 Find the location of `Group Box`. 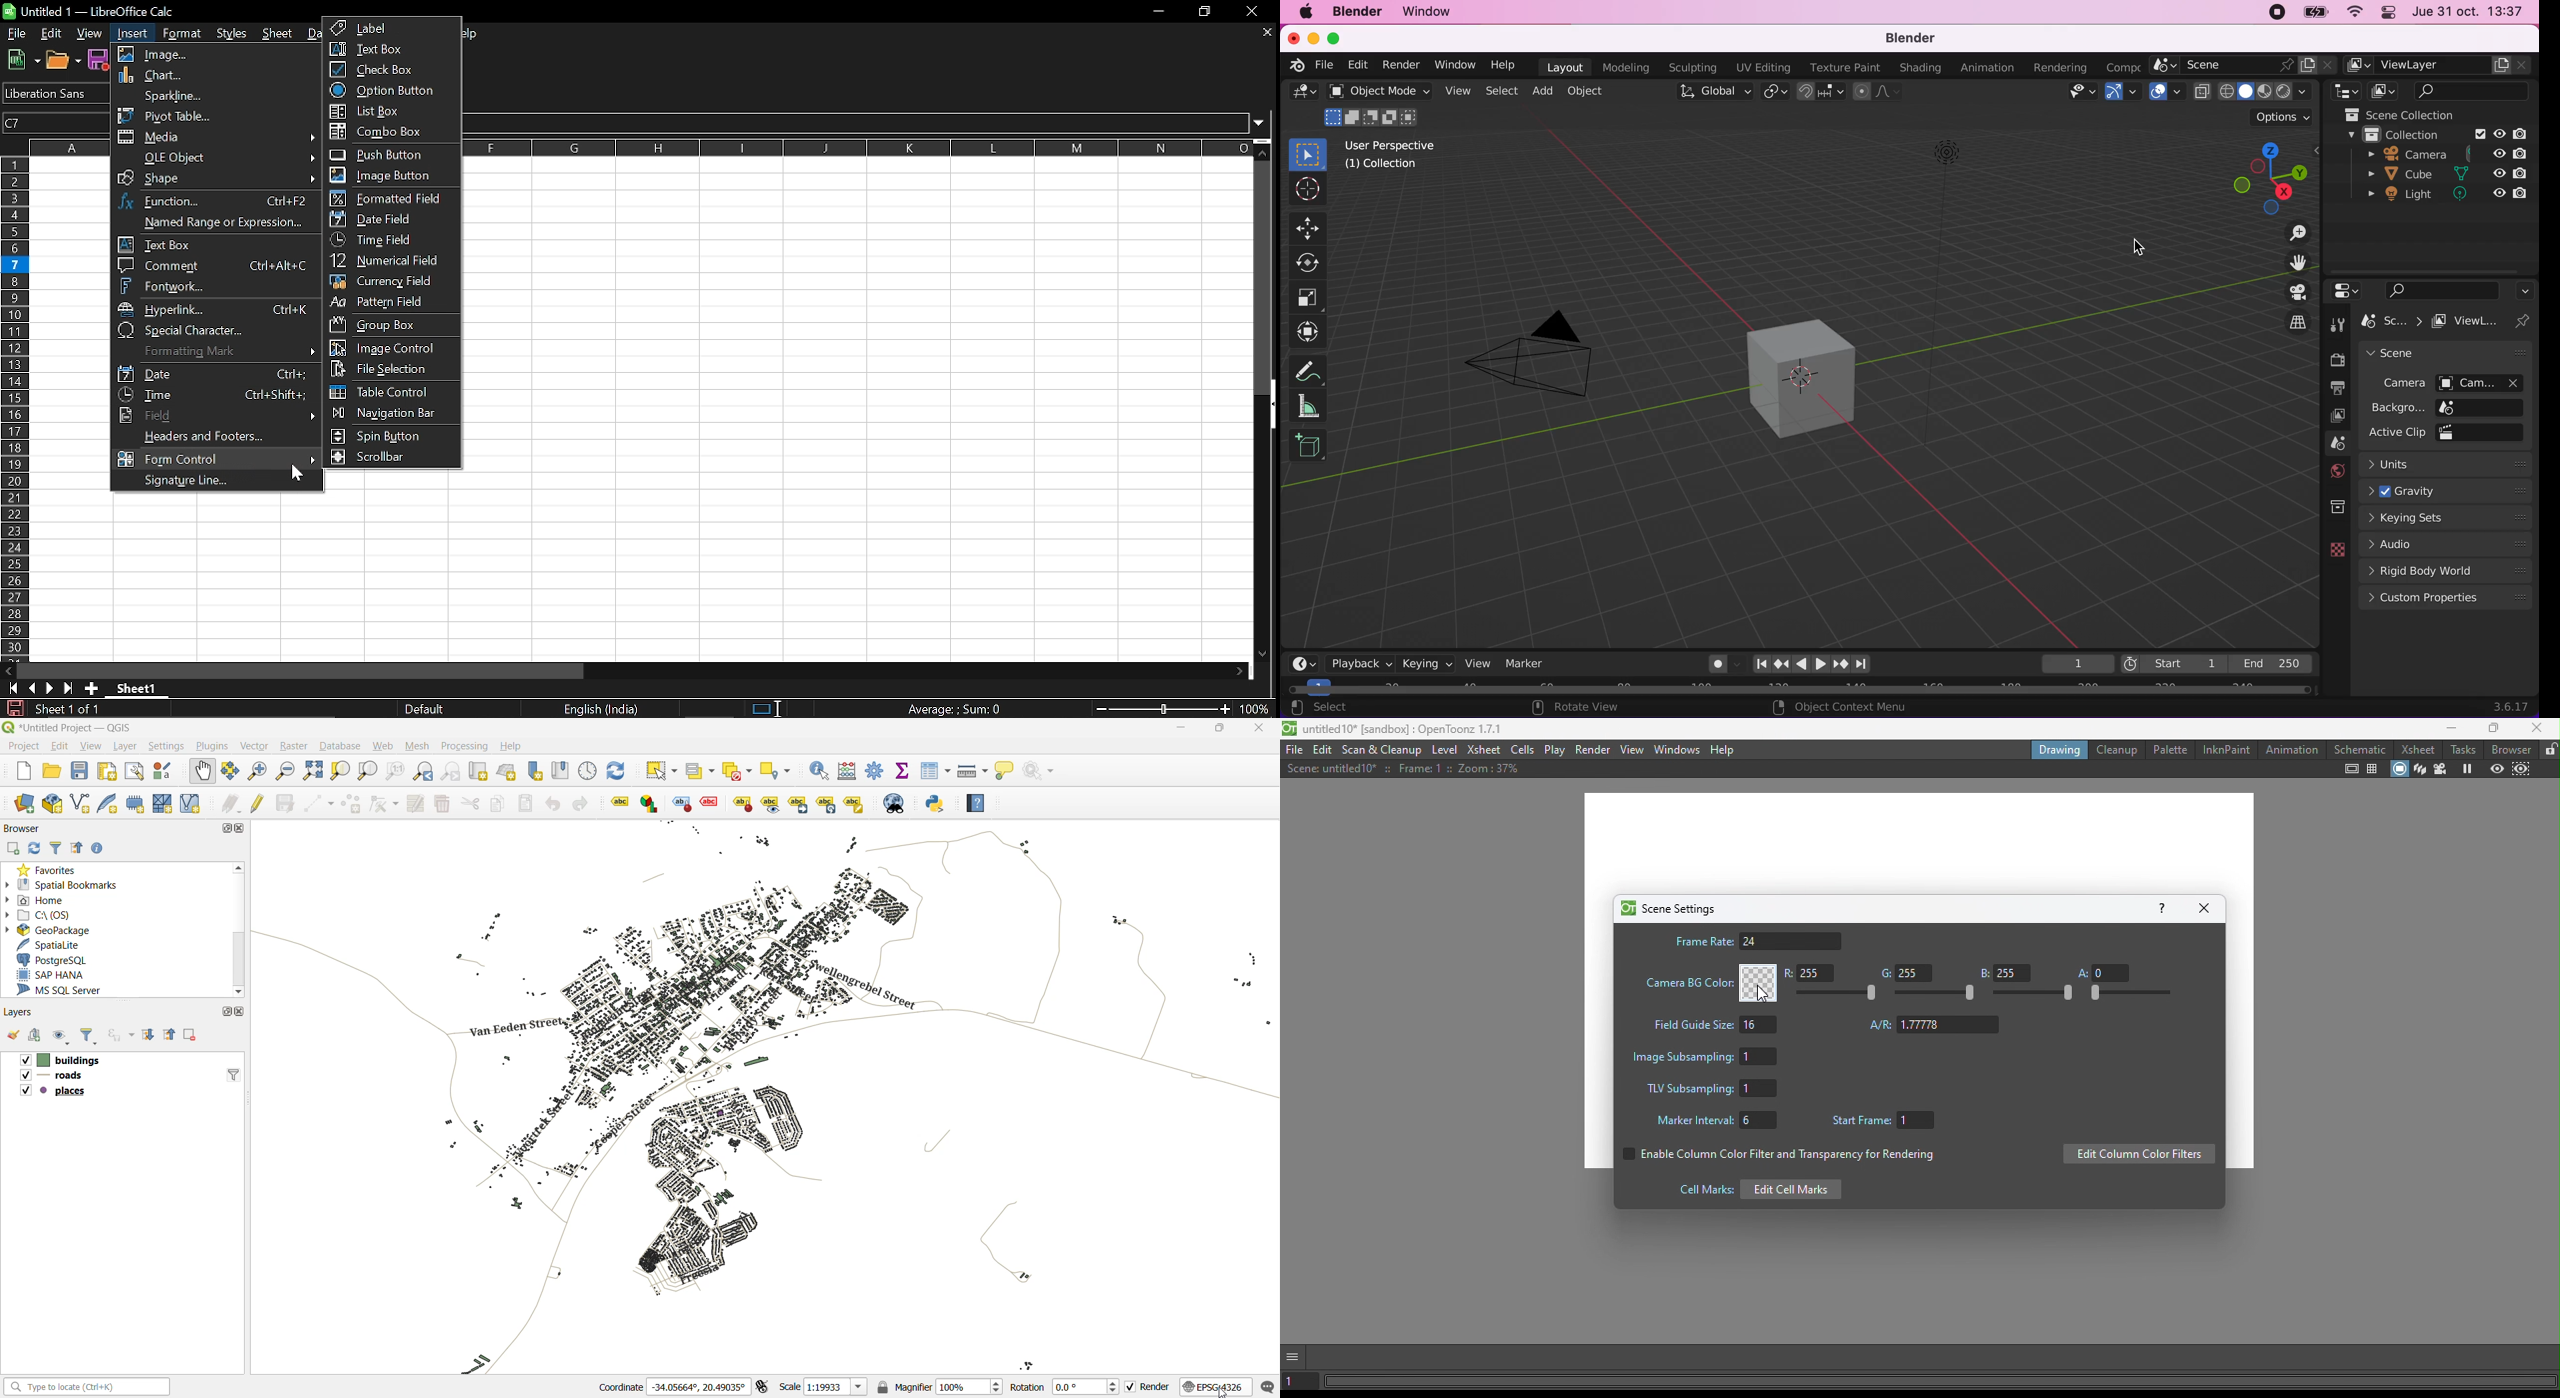

Group Box is located at coordinates (379, 324).